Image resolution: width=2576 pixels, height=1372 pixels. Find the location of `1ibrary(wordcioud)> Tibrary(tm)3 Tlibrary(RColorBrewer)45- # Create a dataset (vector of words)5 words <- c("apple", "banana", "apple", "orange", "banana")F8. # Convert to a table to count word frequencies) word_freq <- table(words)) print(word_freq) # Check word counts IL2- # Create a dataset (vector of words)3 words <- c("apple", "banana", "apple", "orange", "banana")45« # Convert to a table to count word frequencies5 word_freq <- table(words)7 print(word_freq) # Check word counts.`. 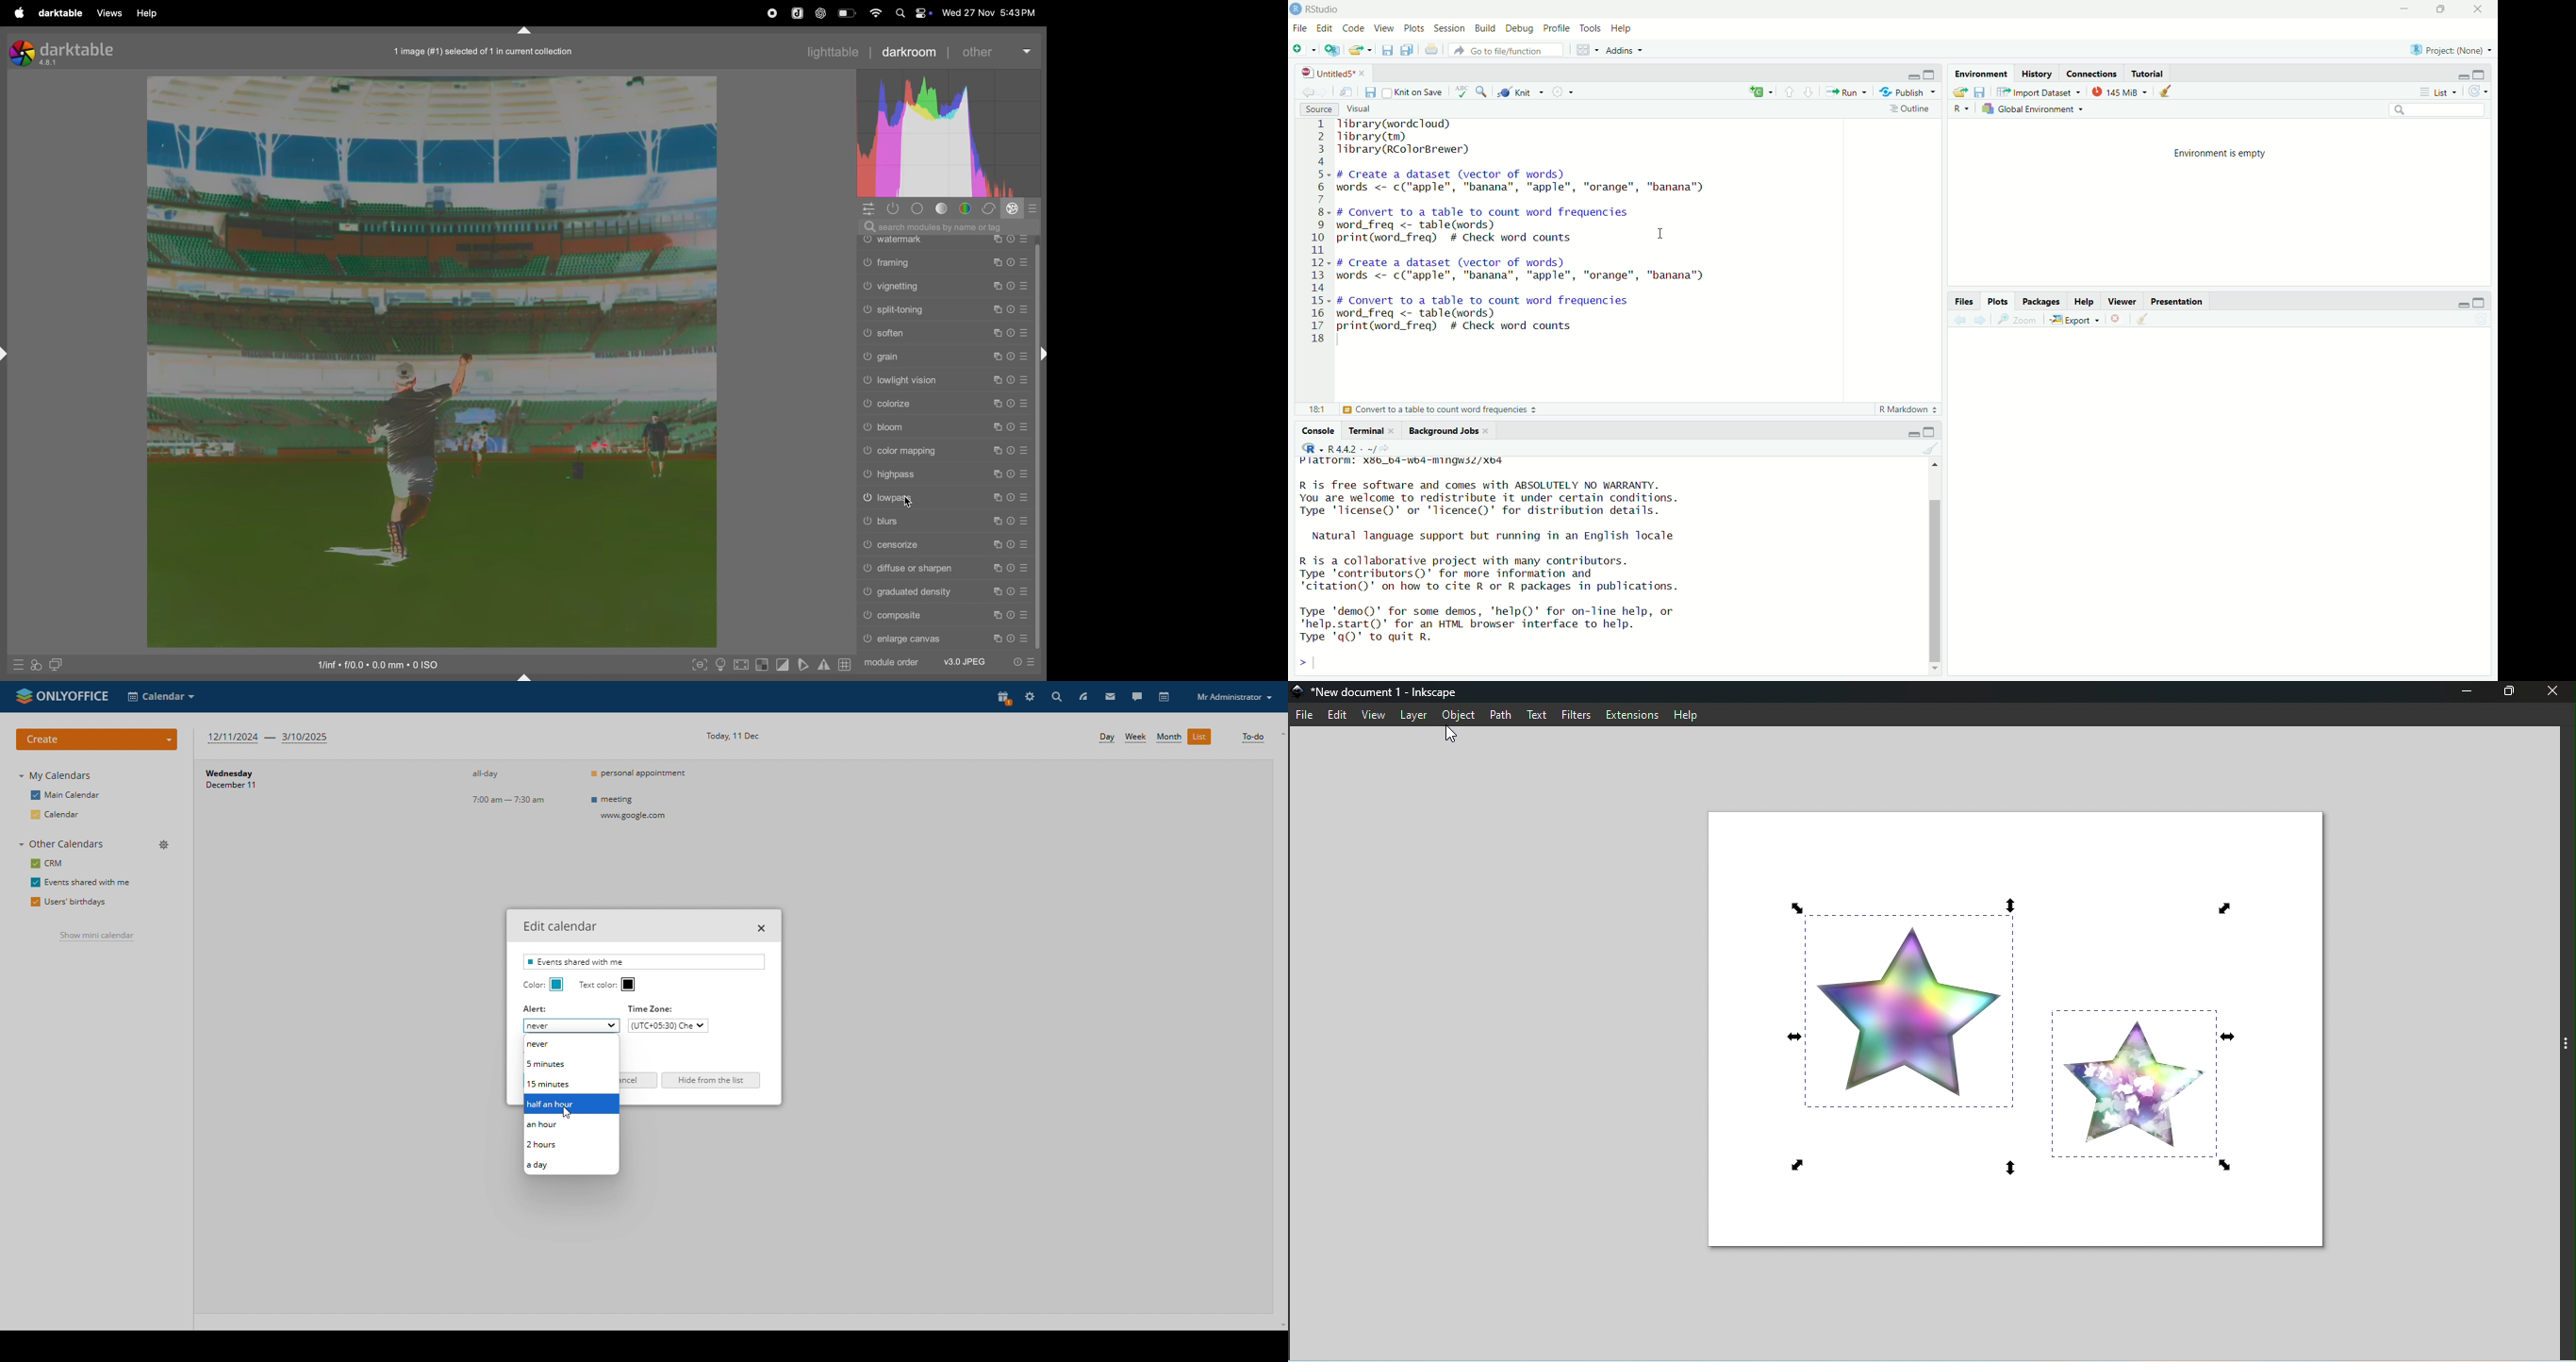

1ibrary(wordcioud)> Tibrary(tm)3 Tlibrary(RColorBrewer)45- # Create a dataset (vector of words)5 words <- c("apple", "banana", "apple", "orange", "banana")F8. # Convert to a table to count word frequencies) word_freq <- table(words)) print(word_freq) # Check word counts IL2- # Create a dataset (vector of words)3 words <- c("apple", "banana", "apple", "orange", "banana")45« # Convert to a table to count word frequencies5 word_freq <- table(words)7 print(word_freq) # Check word counts. is located at coordinates (1524, 228).